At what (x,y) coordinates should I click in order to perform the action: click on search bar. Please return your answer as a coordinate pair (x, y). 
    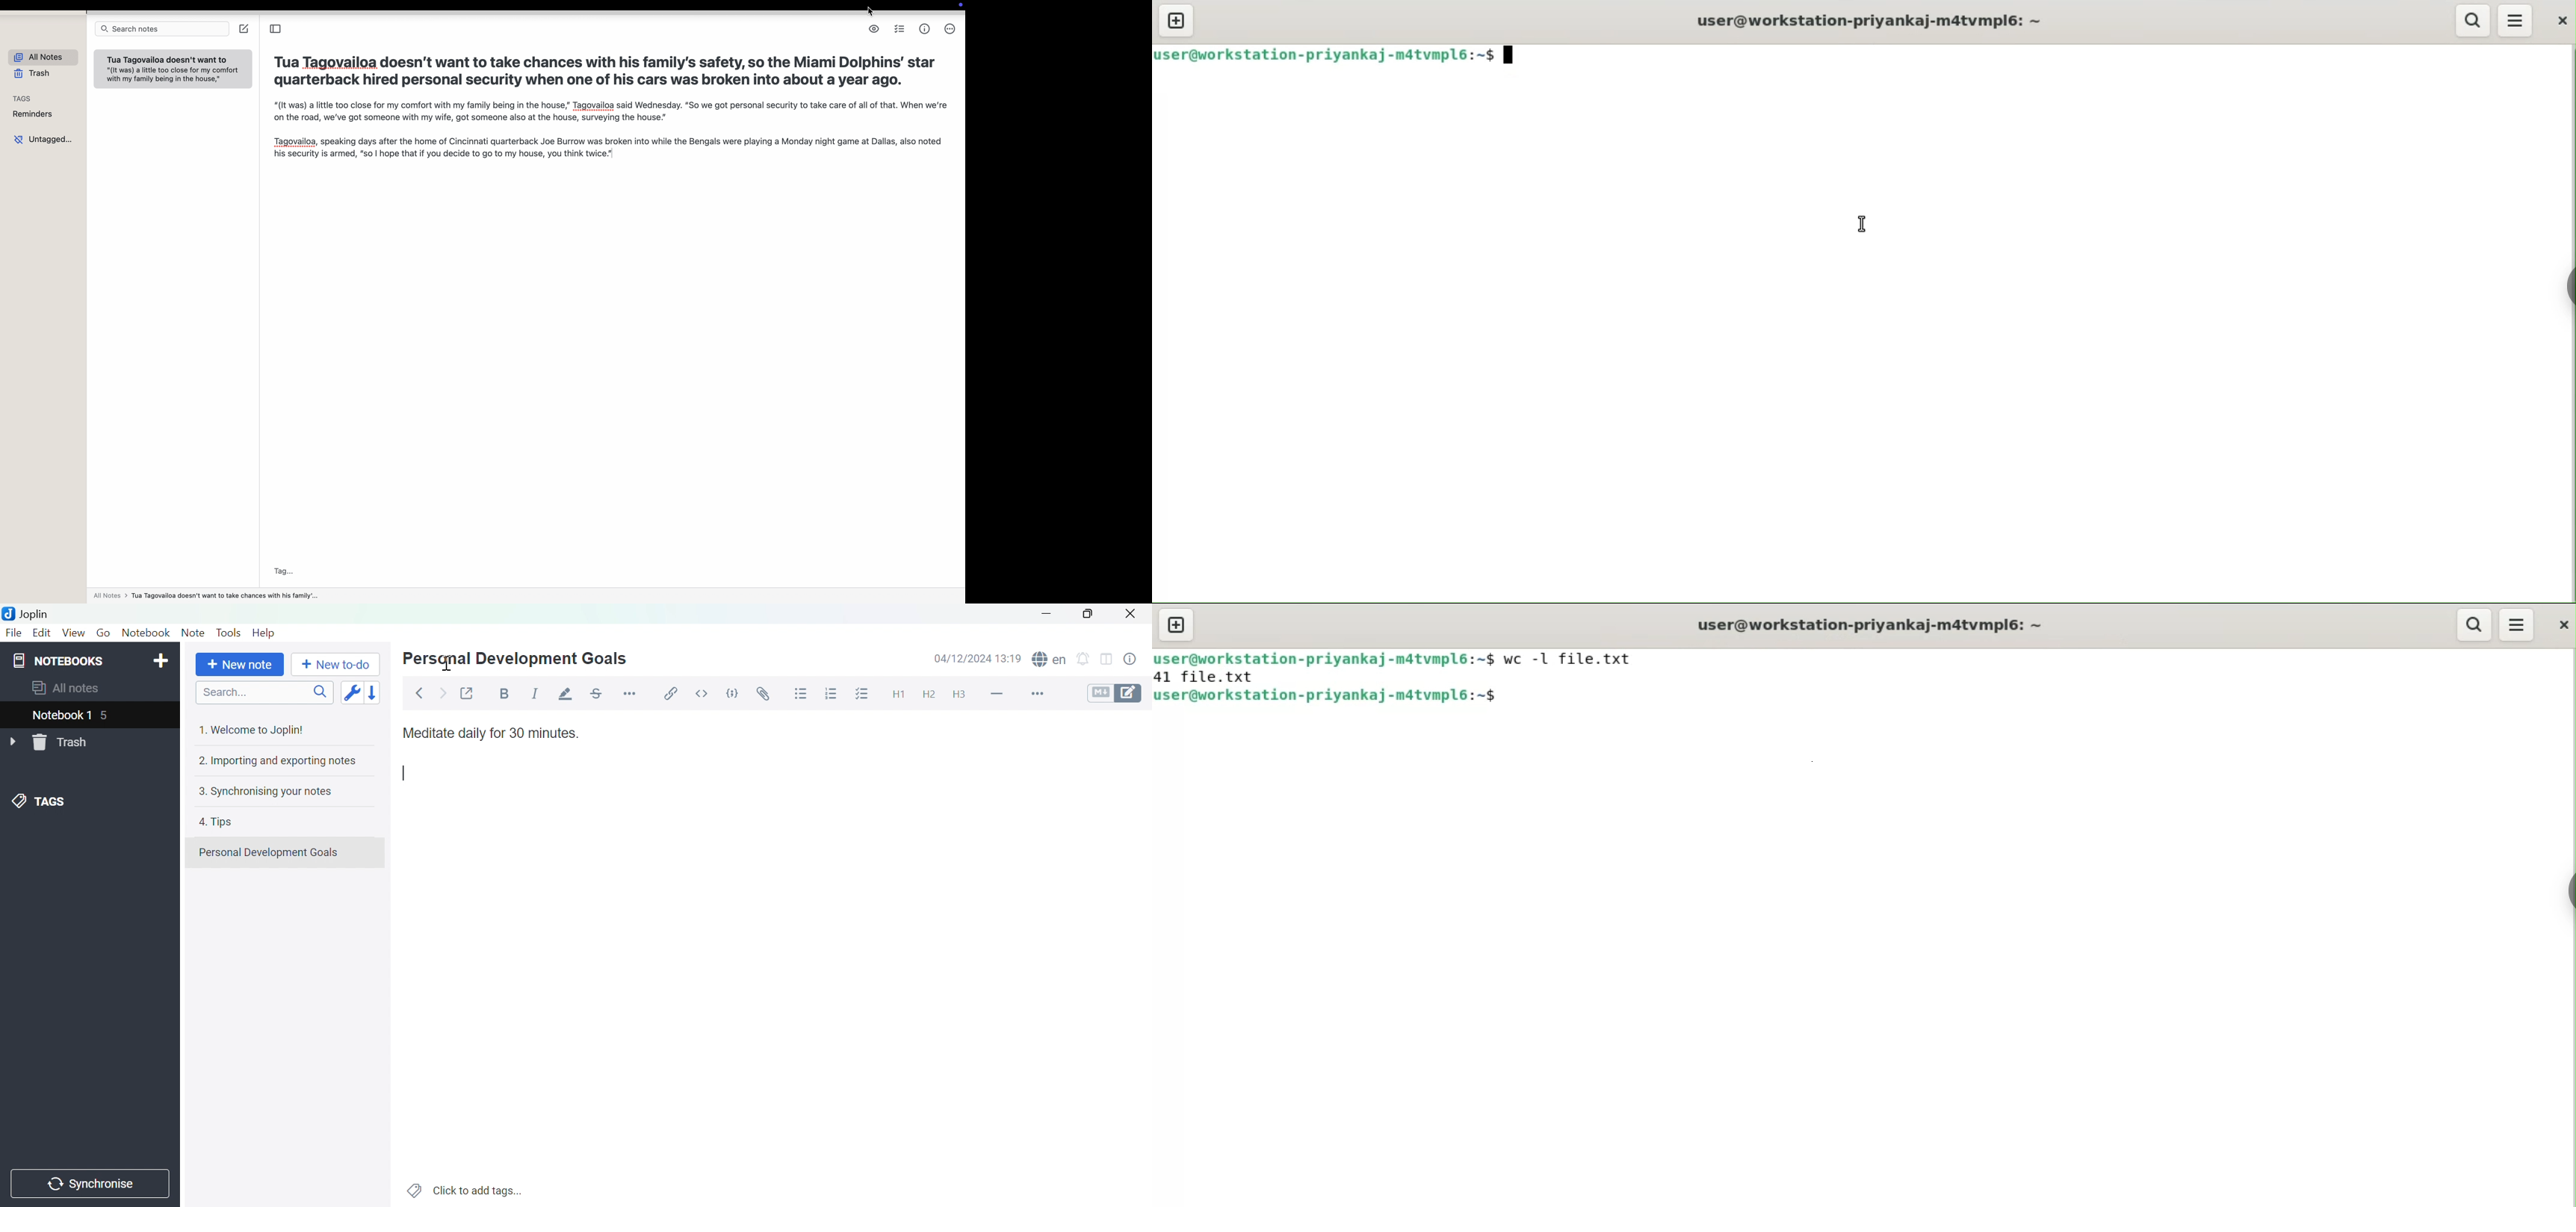
    Looking at the image, I should click on (160, 29).